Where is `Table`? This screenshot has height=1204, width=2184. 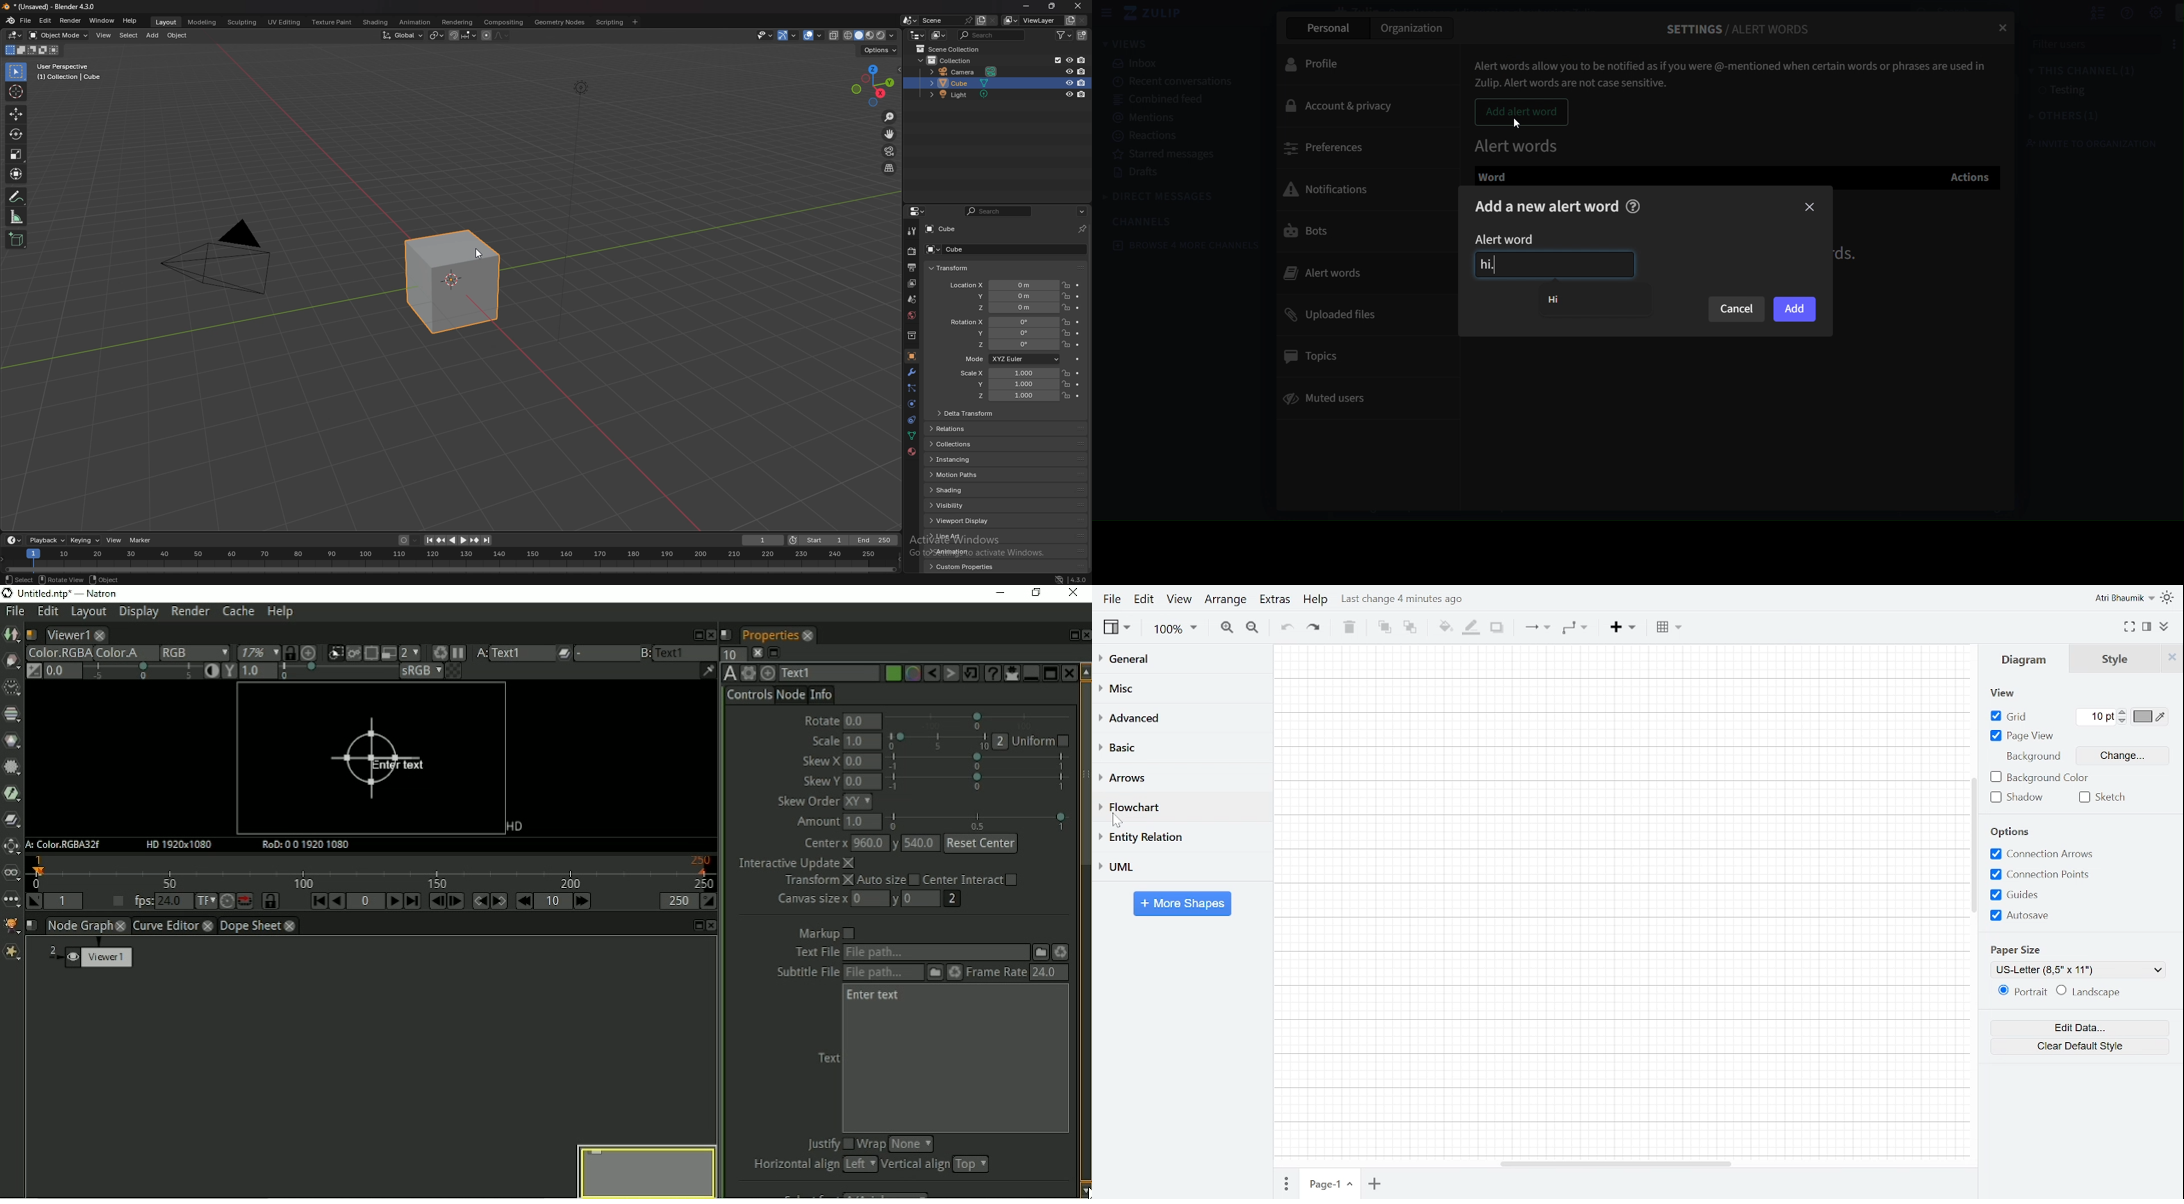
Table is located at coordinates (1668, 627).